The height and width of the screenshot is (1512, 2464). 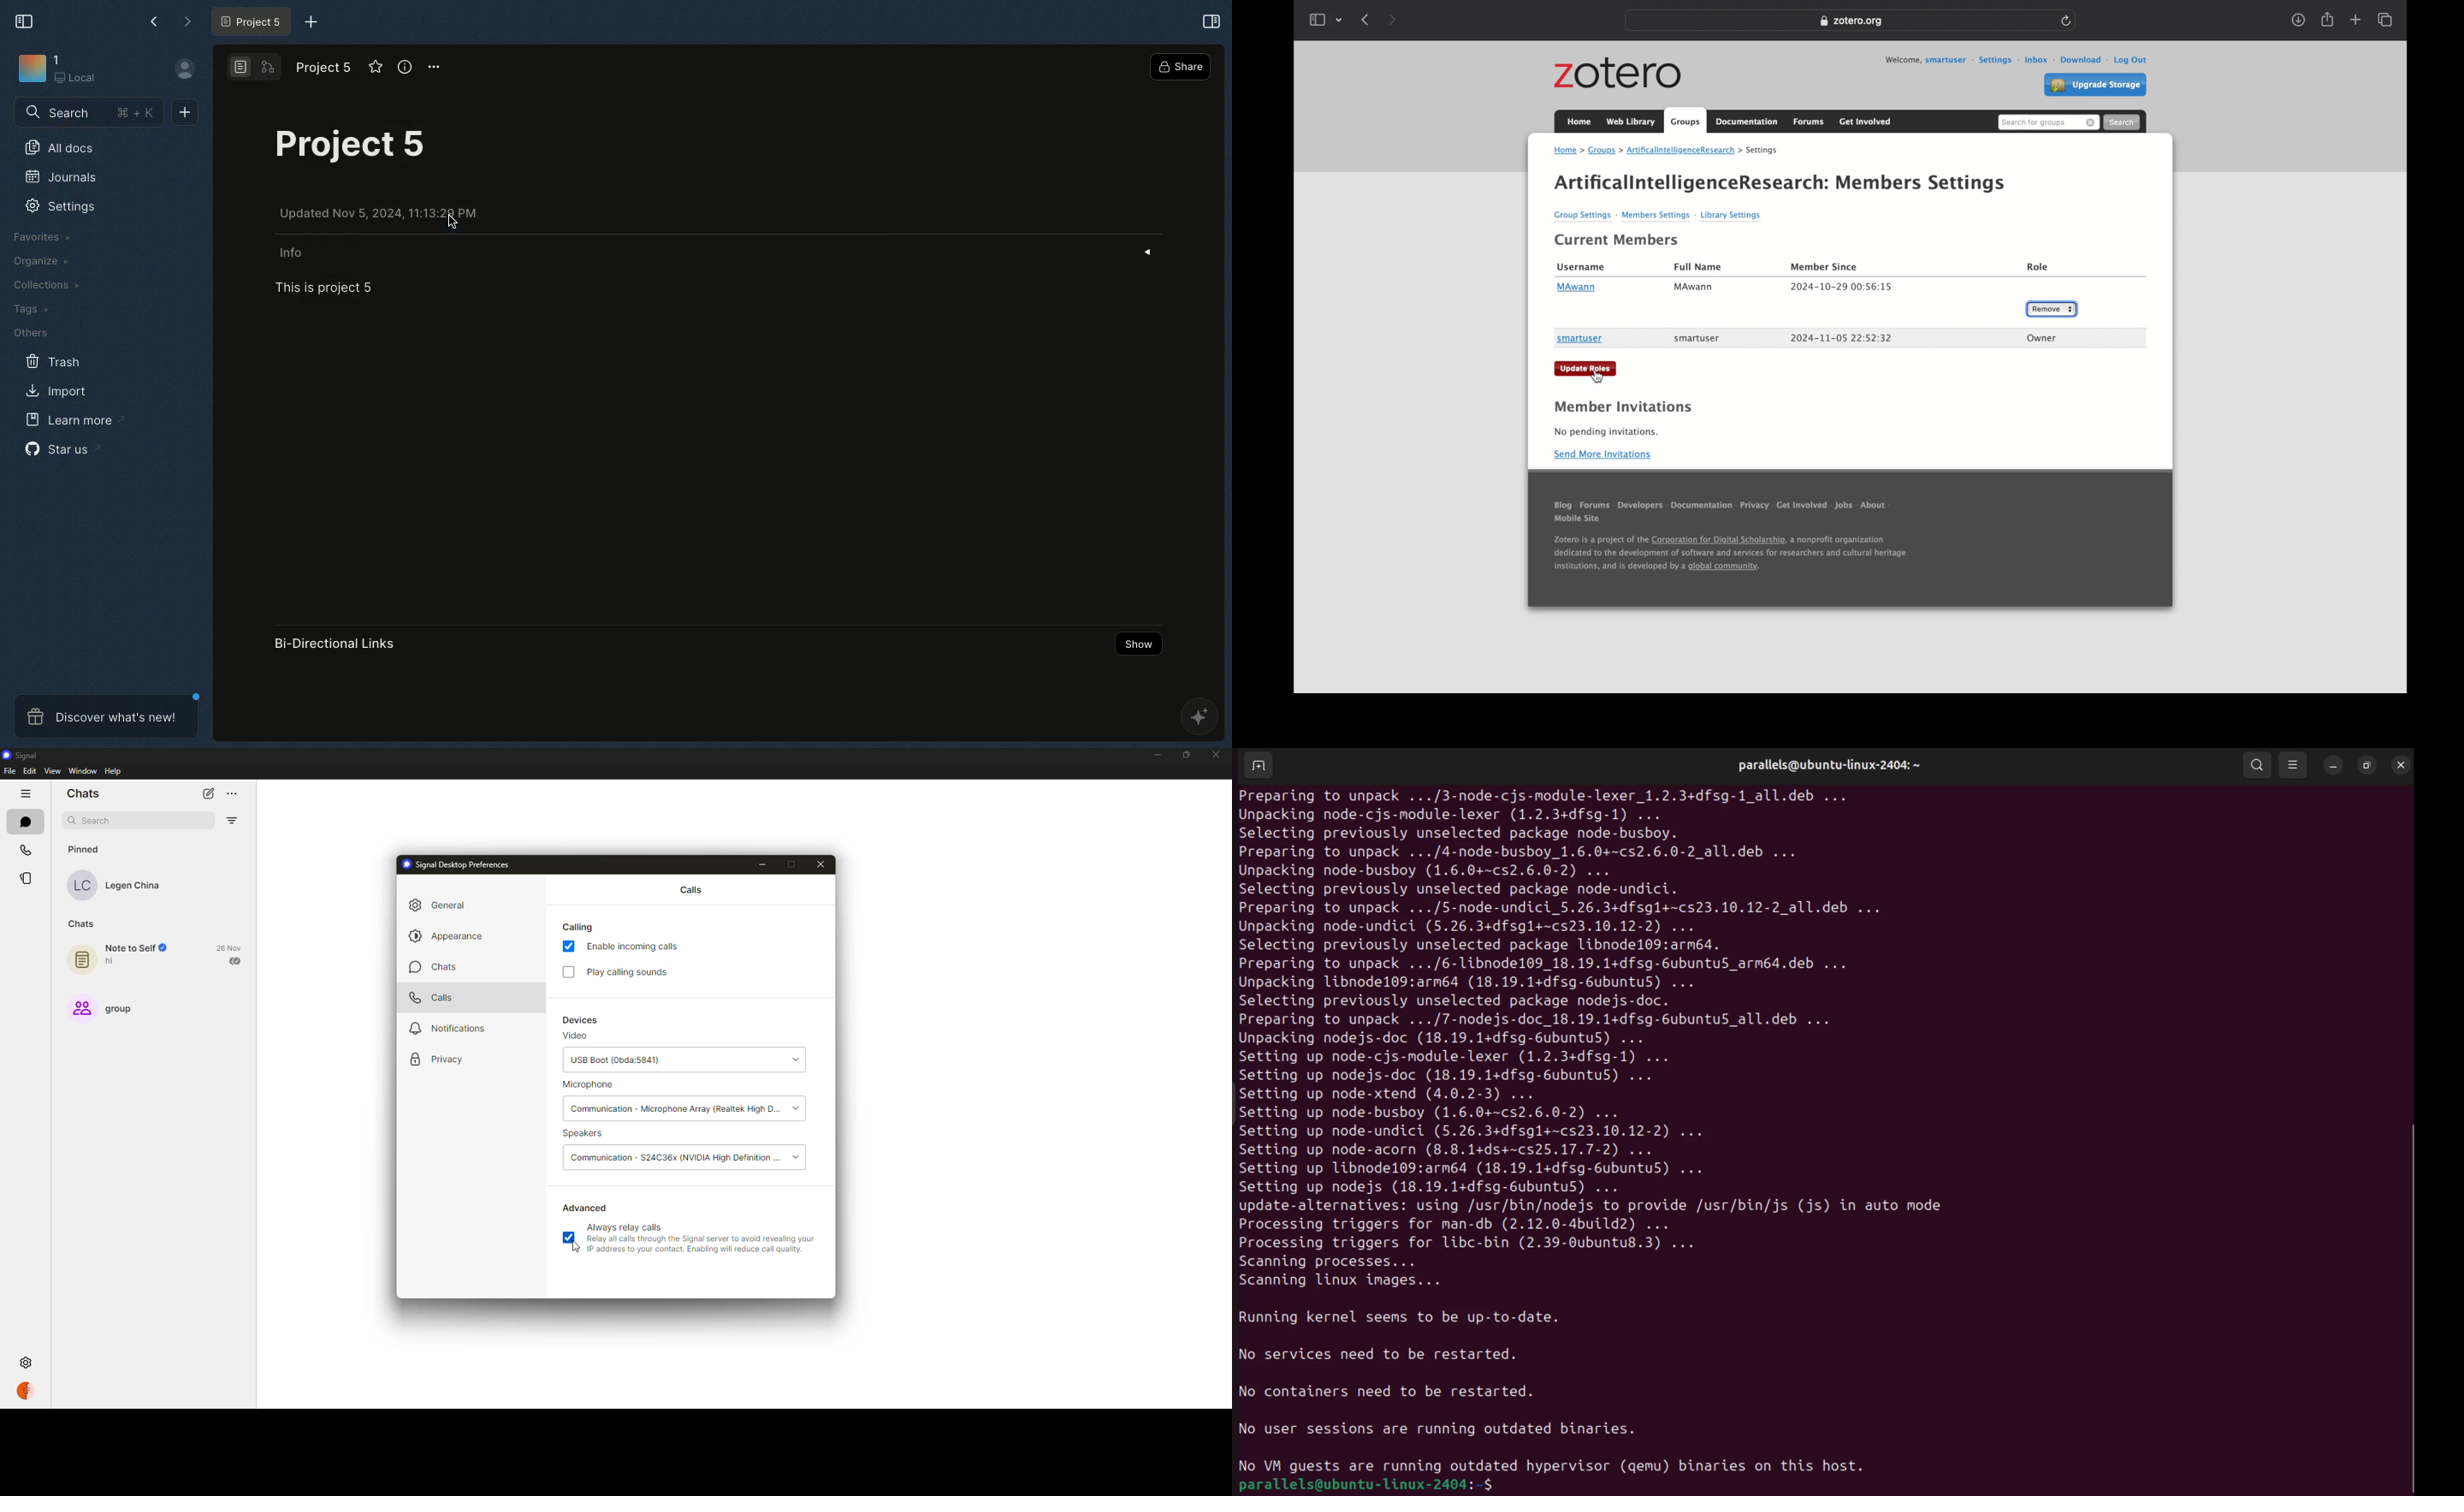 What do you see at coordinates (80, 960) in the screenshot?
I see `Notes` at bounding box center [80, 960].